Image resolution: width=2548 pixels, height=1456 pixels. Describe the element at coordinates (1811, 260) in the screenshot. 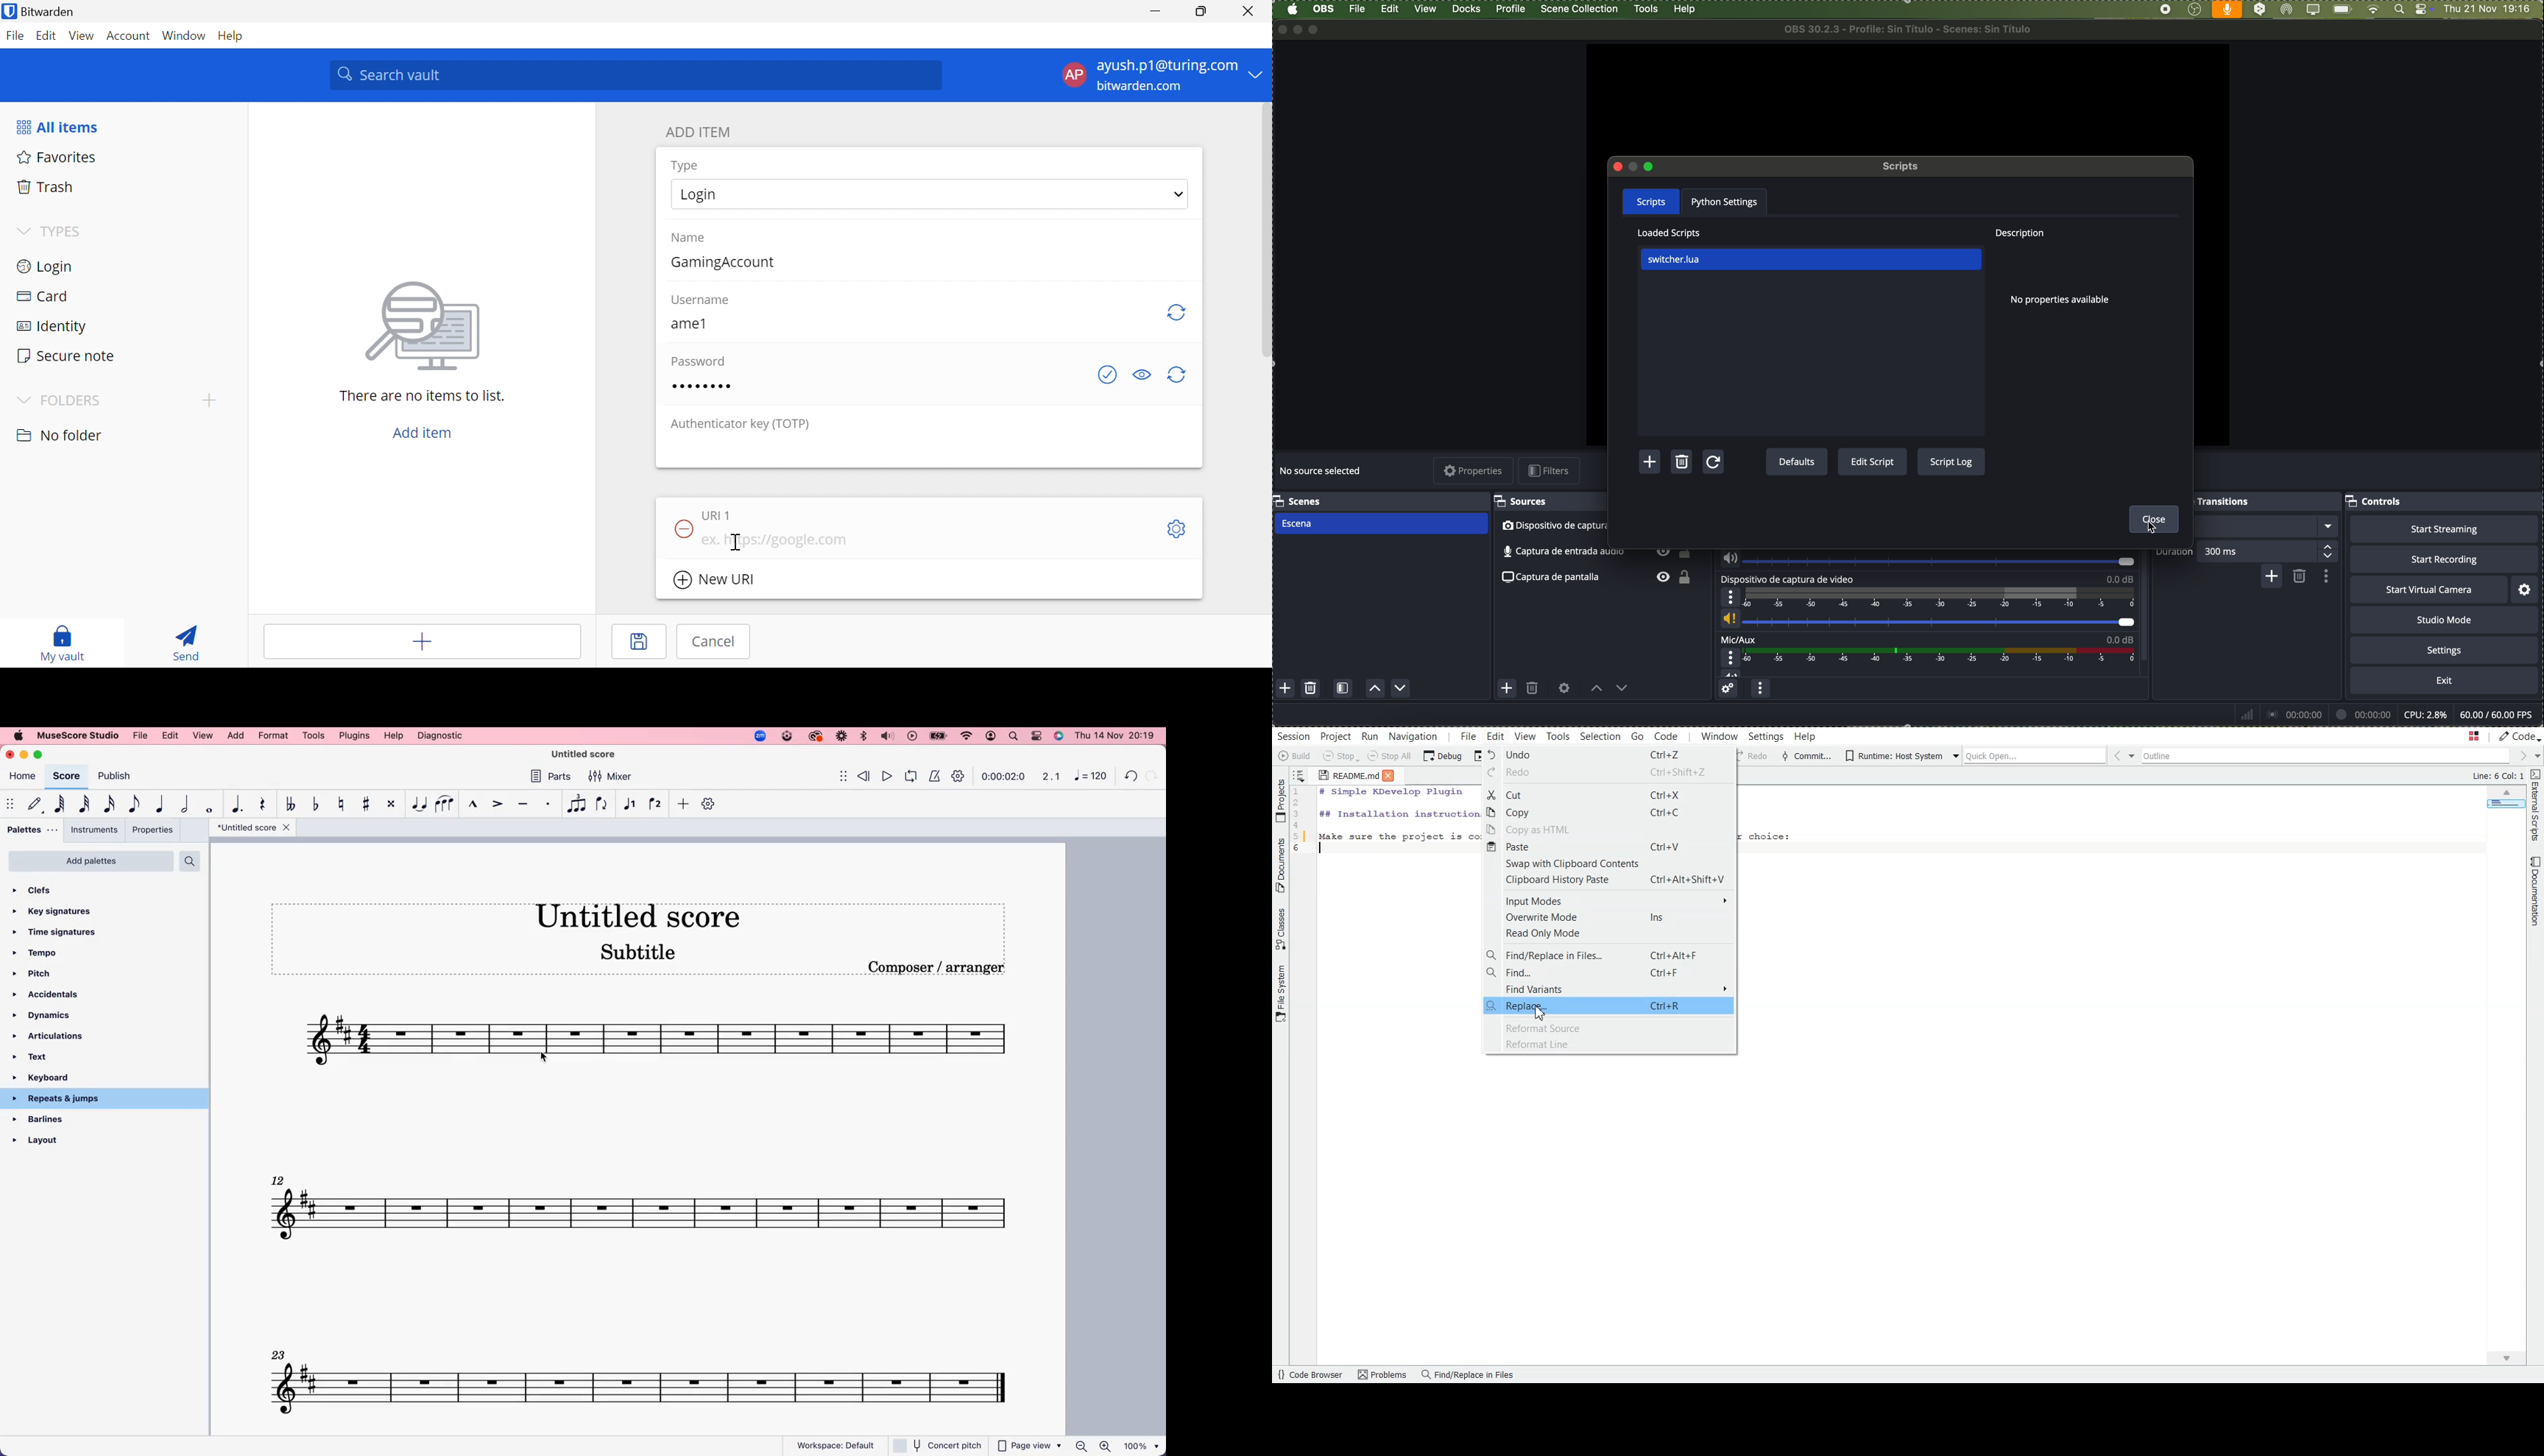

I see `switcher.lua script` at that location.